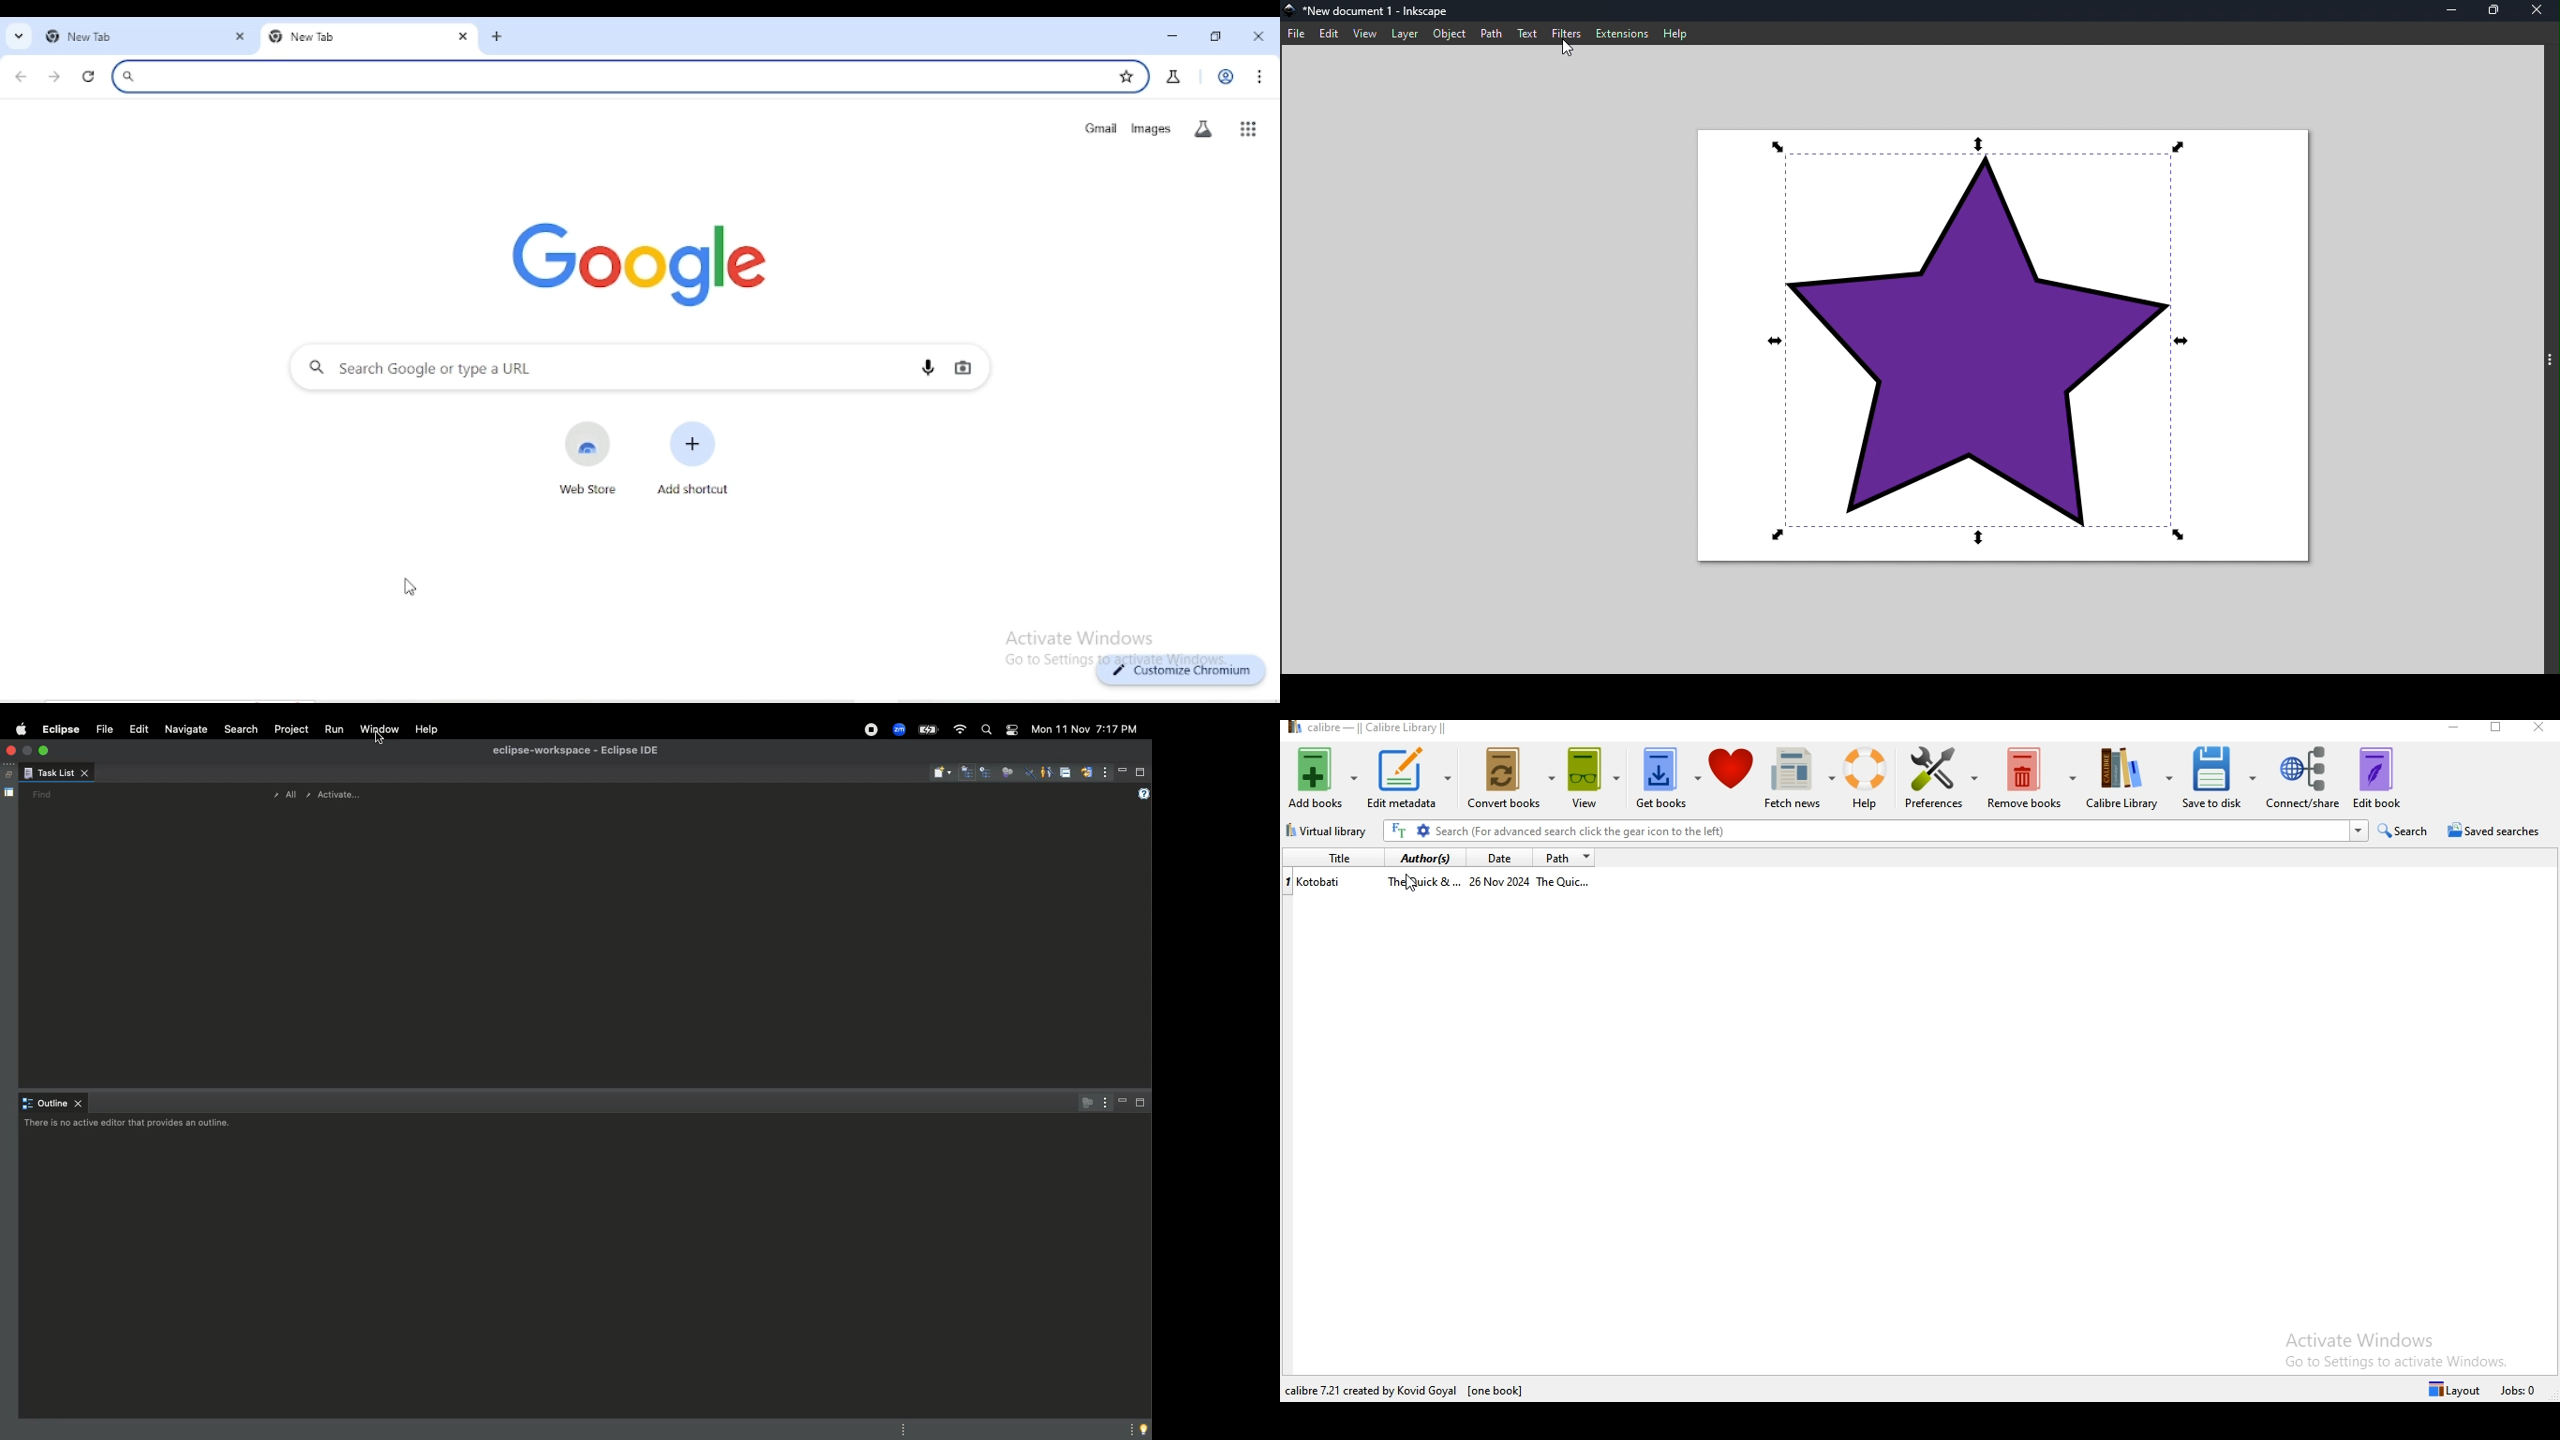 The width and height of the screenshot is (2576, 1456). I want to click on calibre library, so click(2127, 781).